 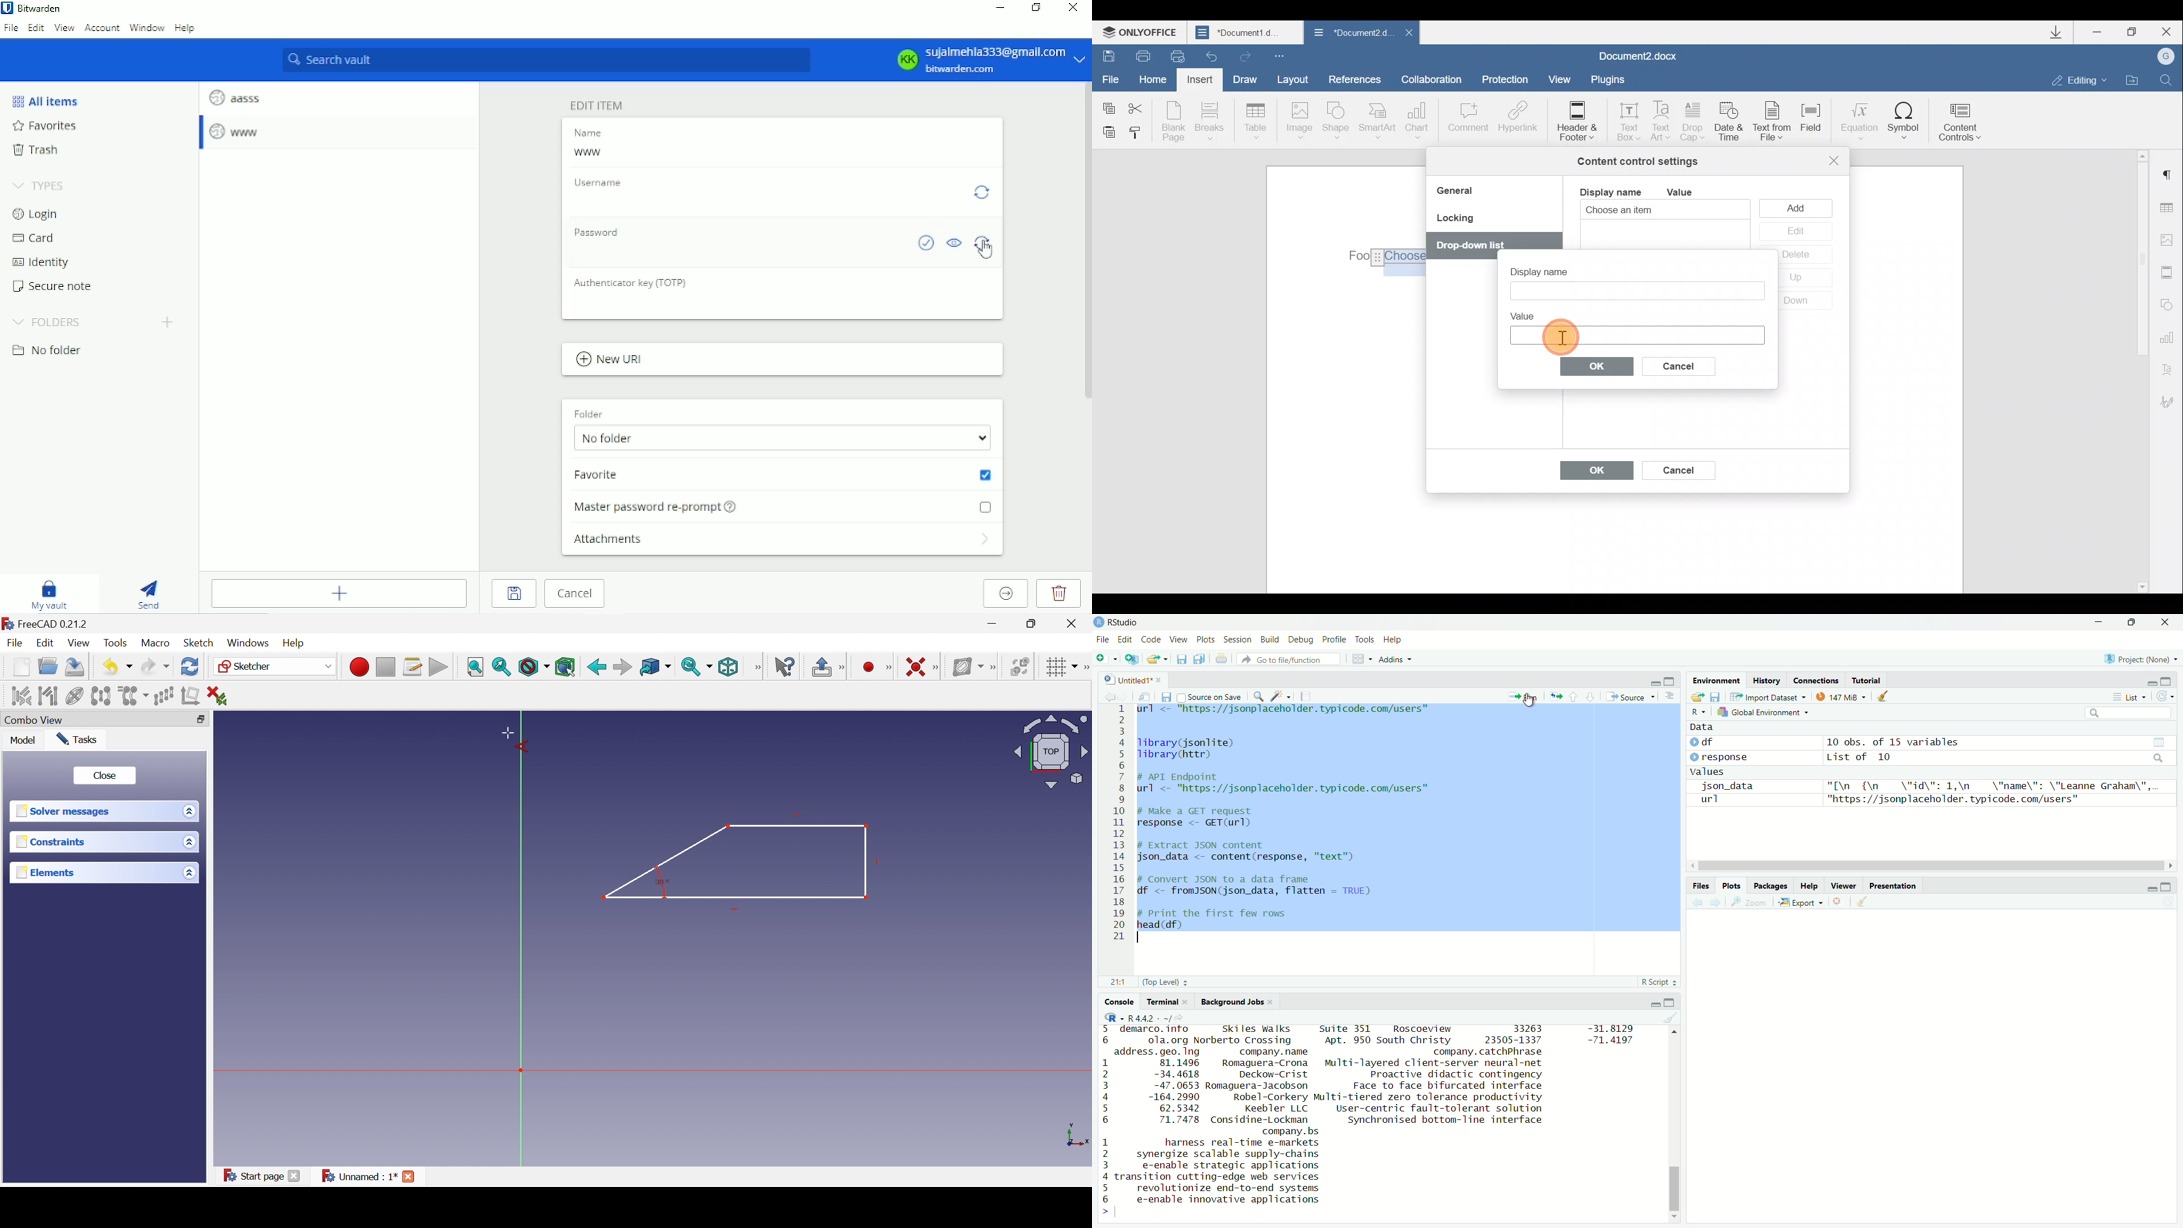 What do you see at coordinates (298, 642) in the screenshot?
I see `Help` at bounding box center [298, 642].